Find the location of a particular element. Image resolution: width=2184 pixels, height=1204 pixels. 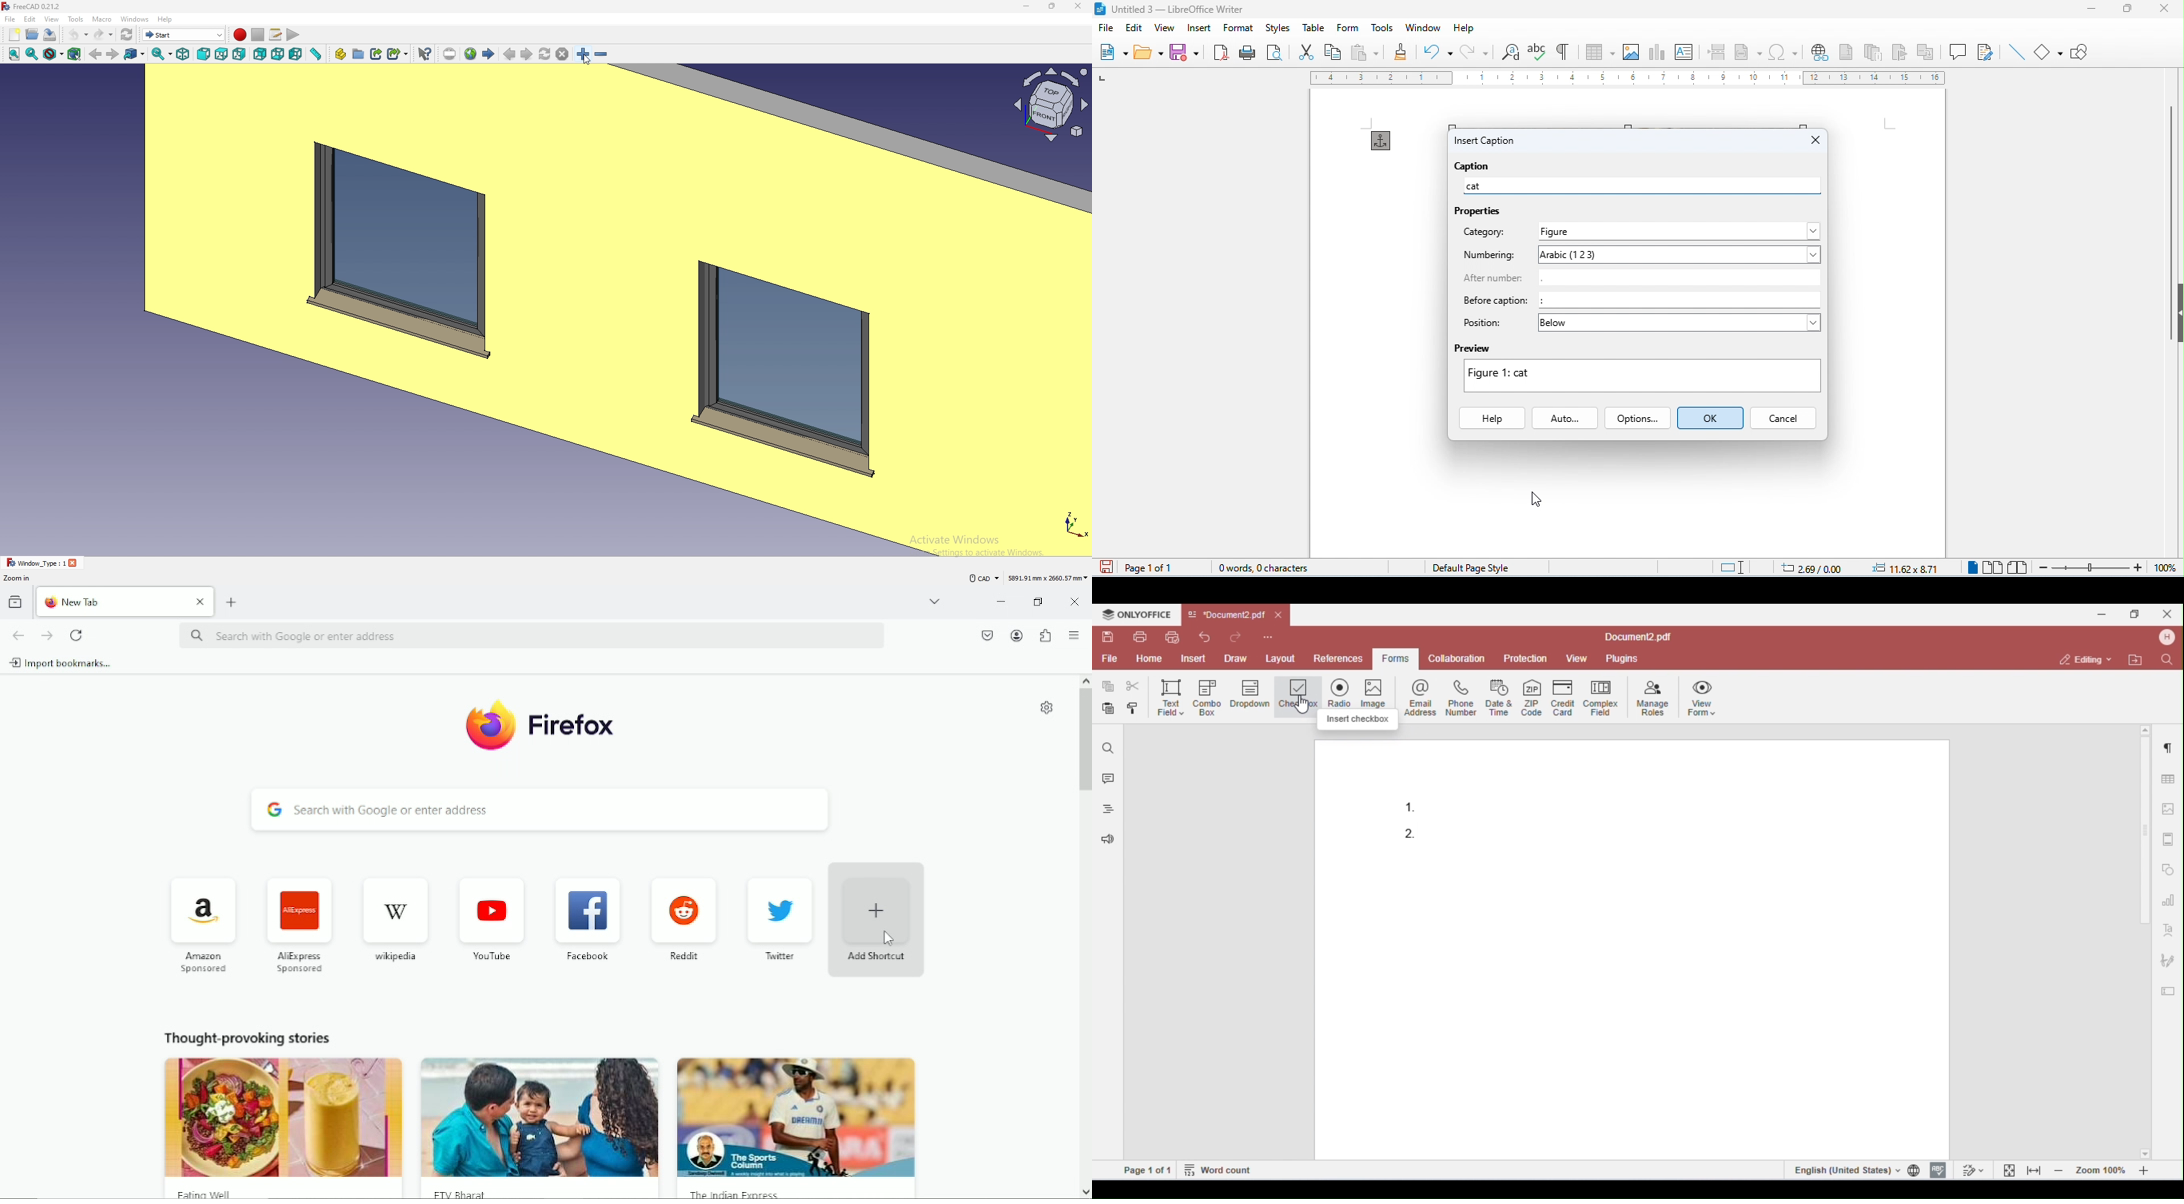

select position is located at coordinates (1681, 323).